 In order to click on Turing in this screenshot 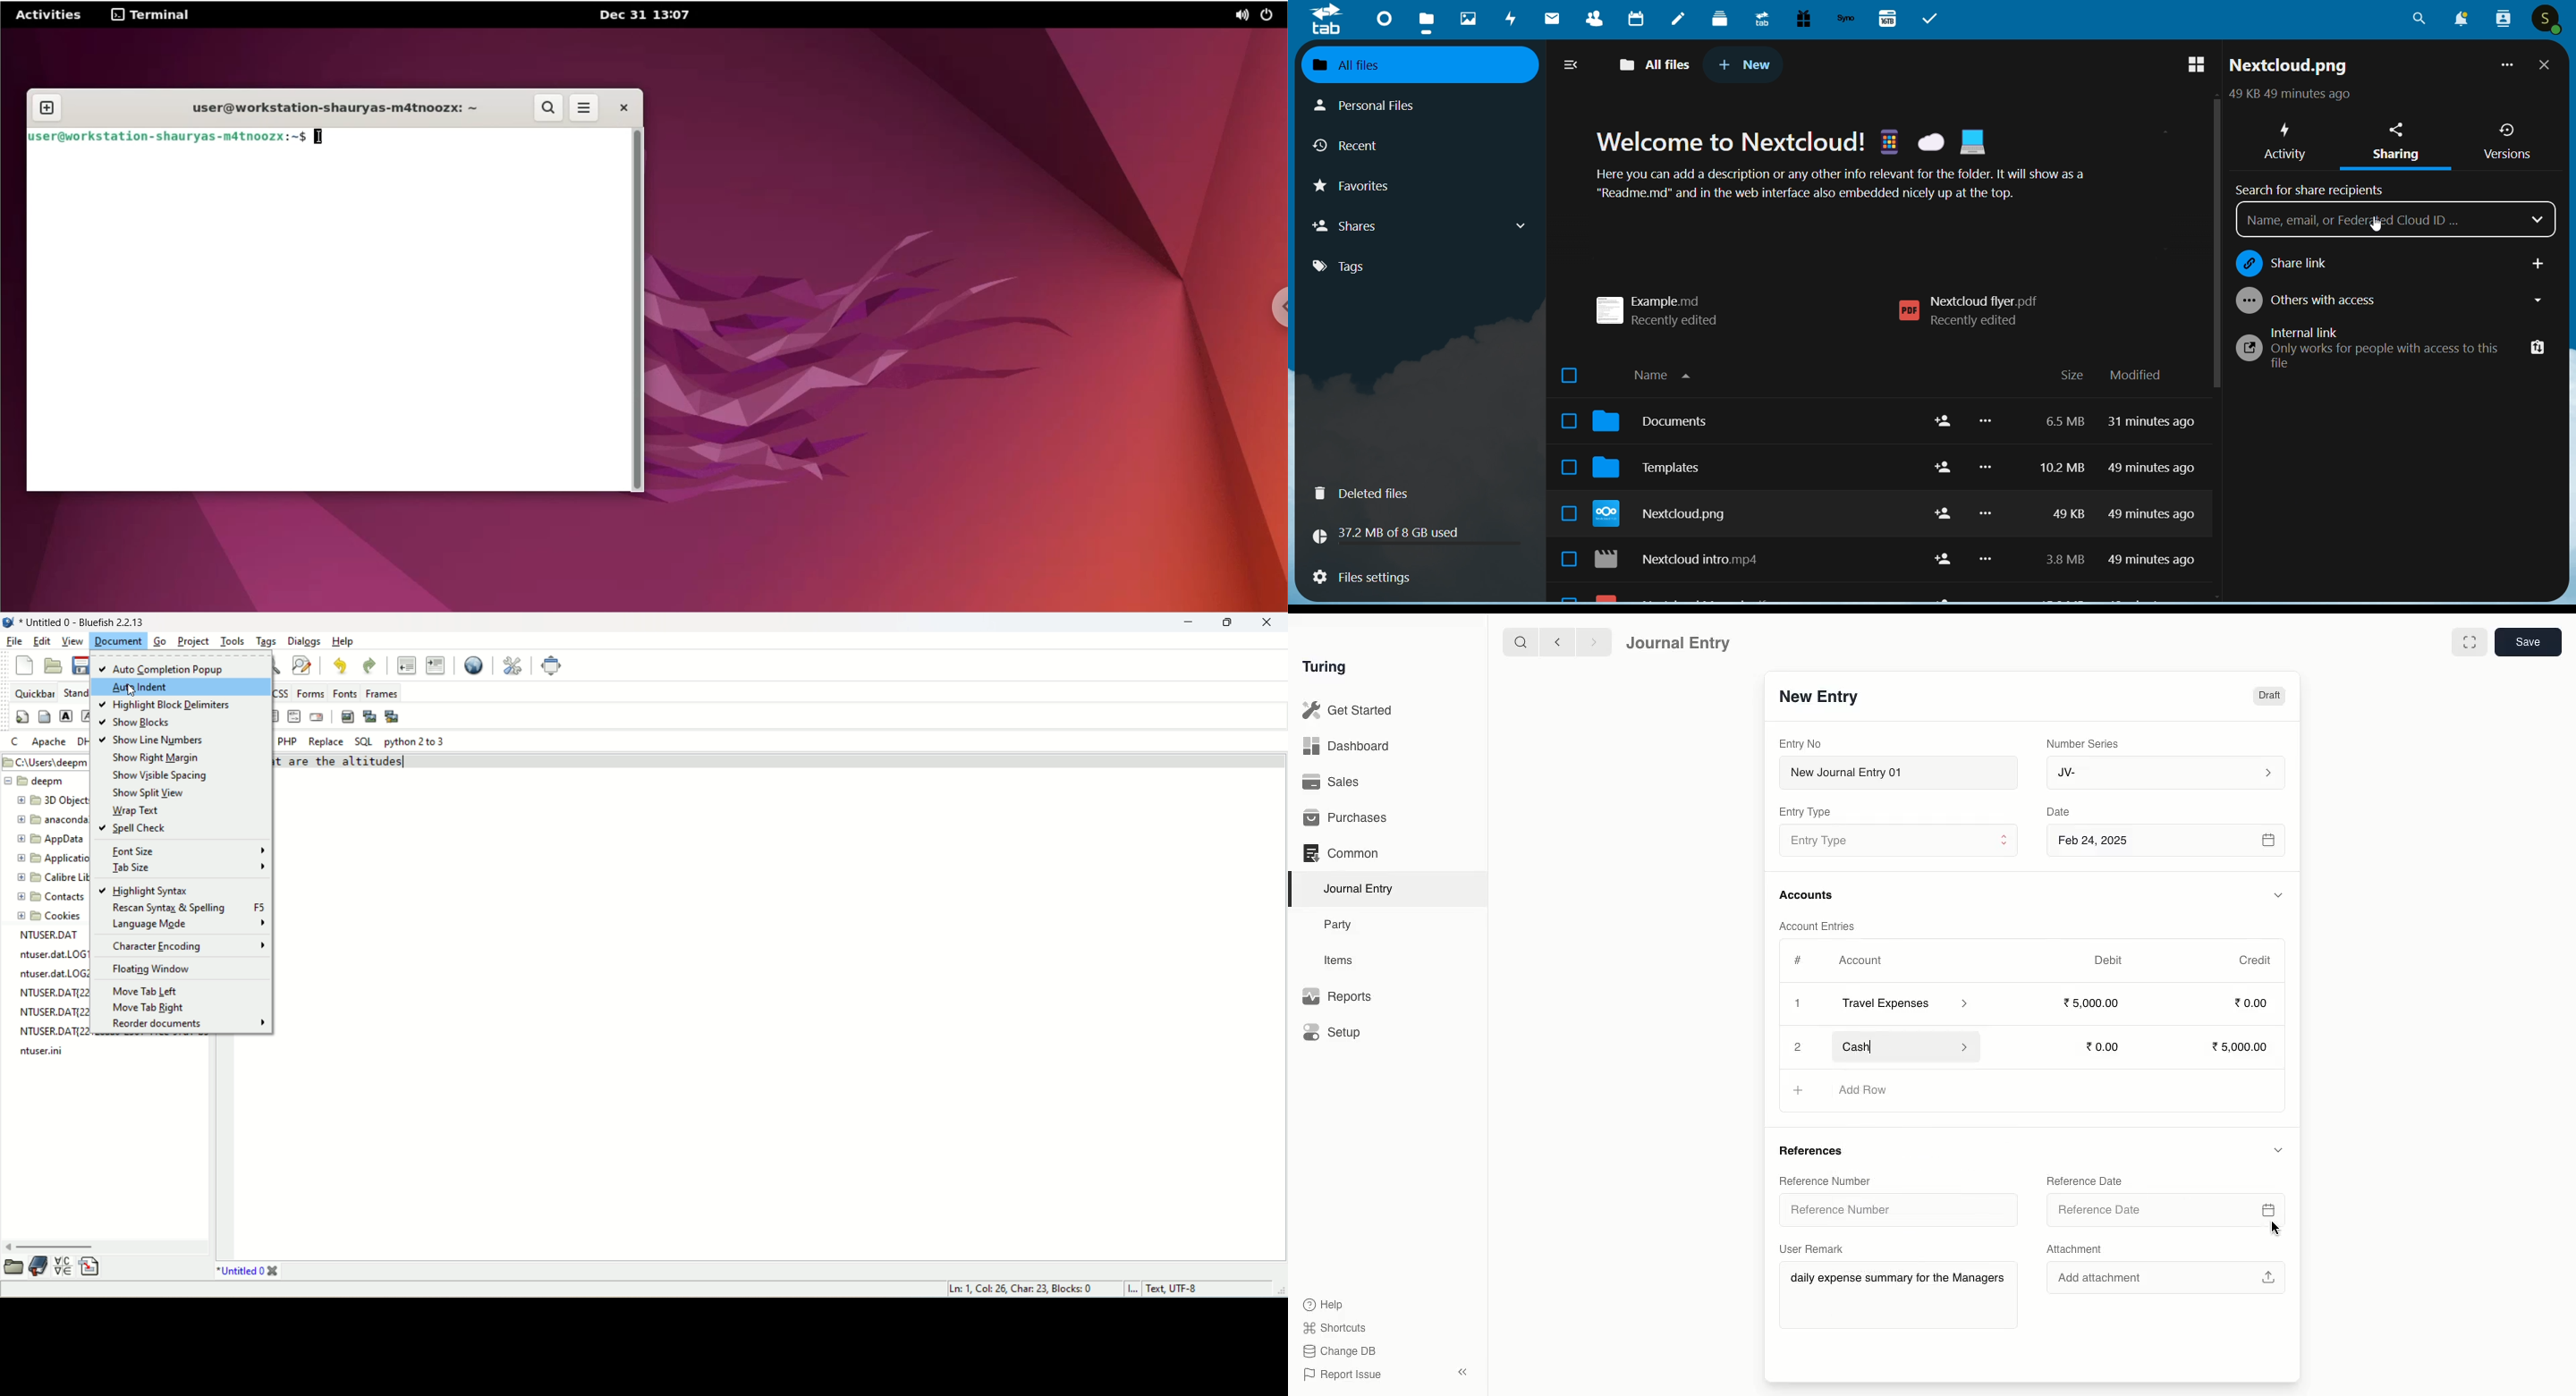, I will do `click(1328, 668)`.